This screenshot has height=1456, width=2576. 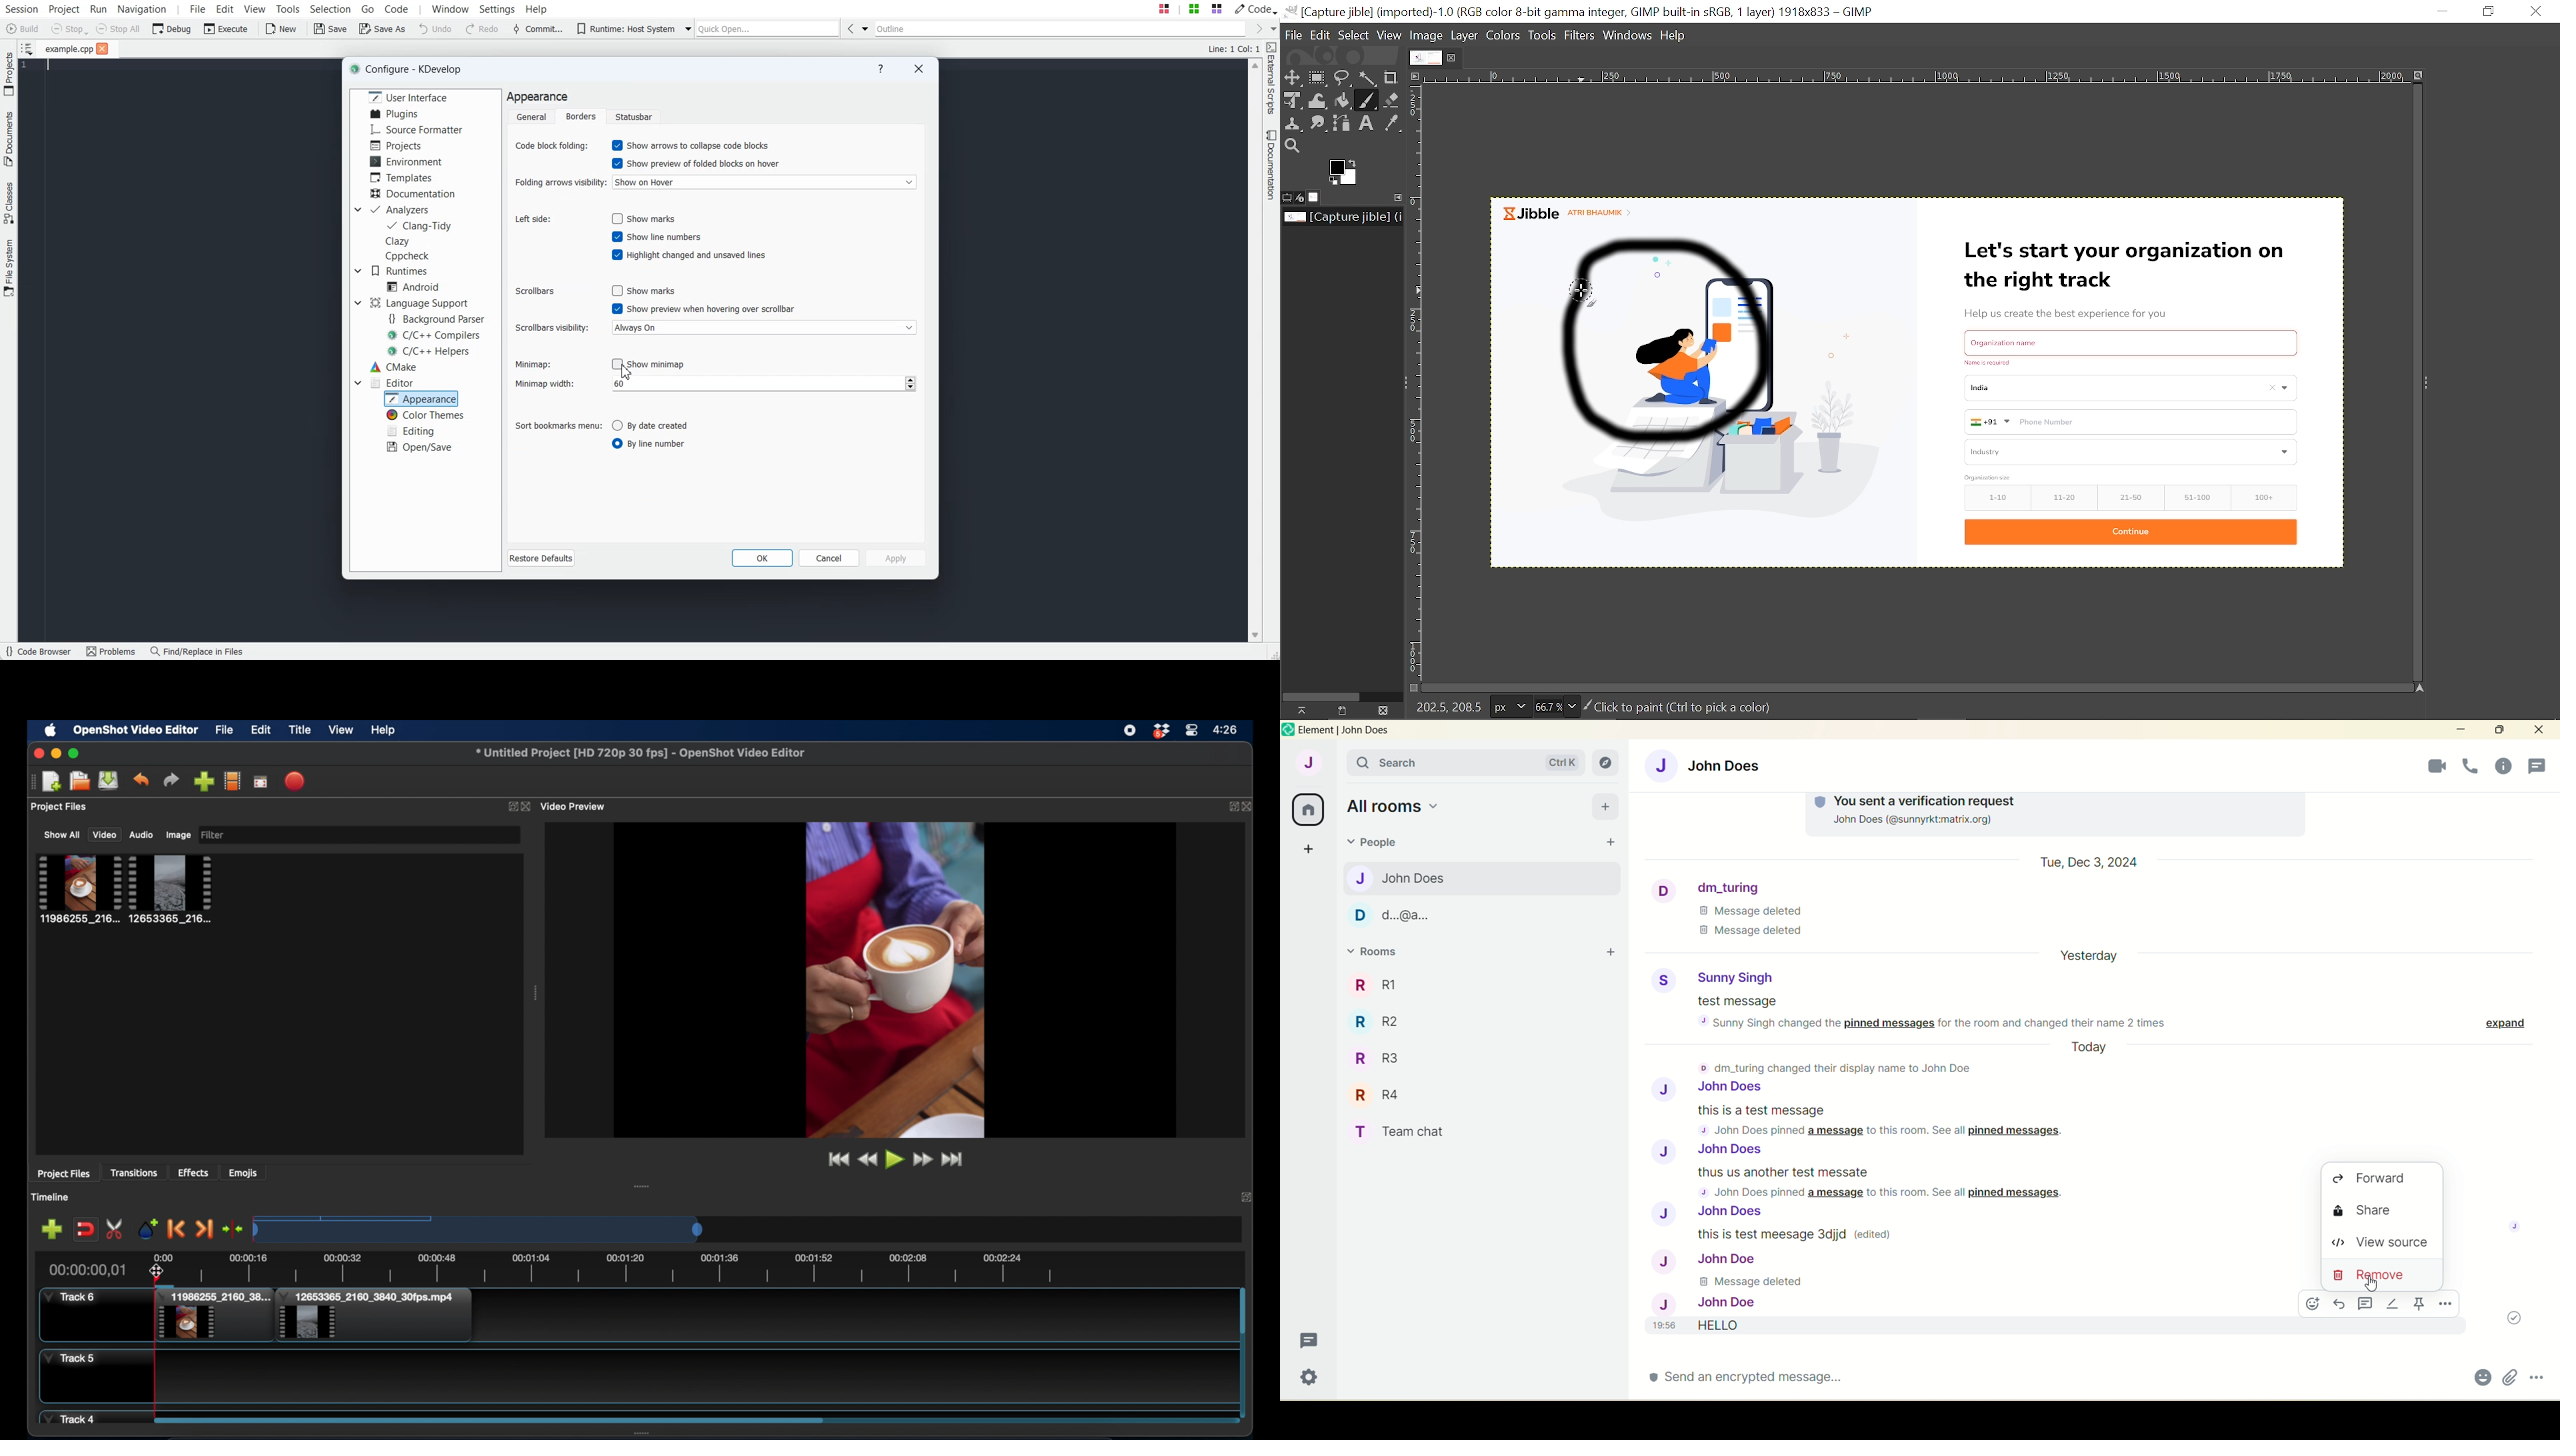 What do you see at coordinates (922, 1159) in the screenshot?
I see `fast forward` at bounding box center [922, 1159].